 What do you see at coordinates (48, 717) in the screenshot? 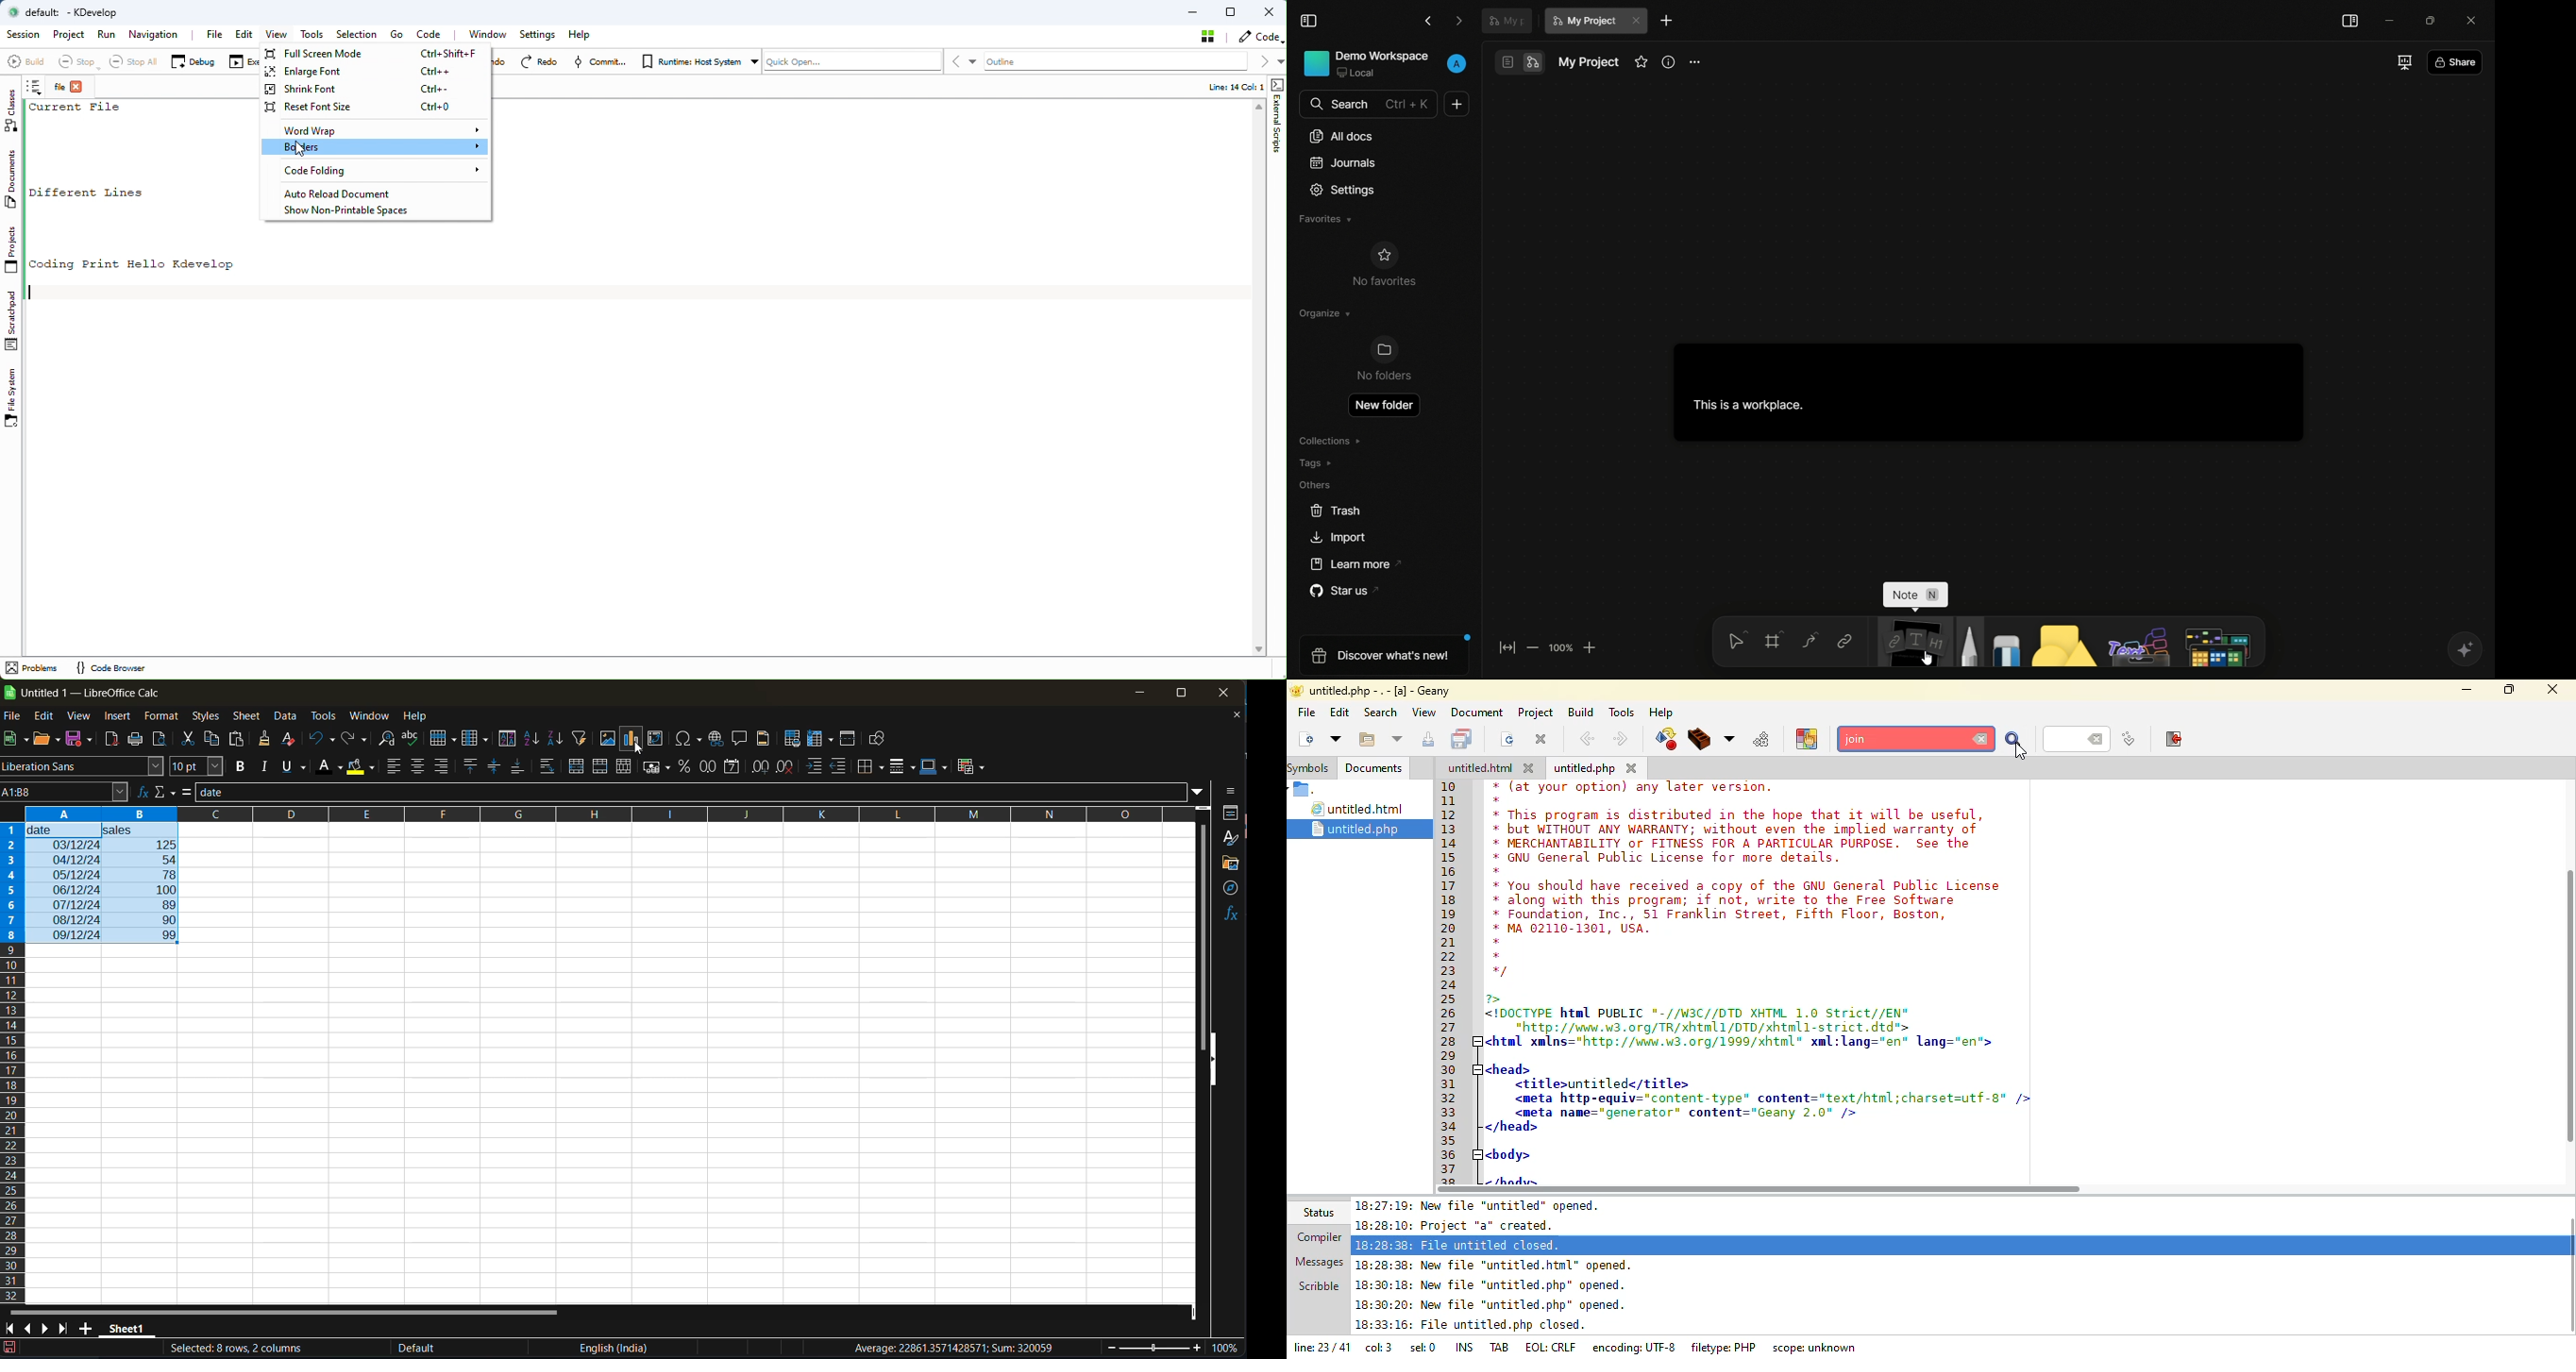
I see `edit` at bounding box center [48, 717].